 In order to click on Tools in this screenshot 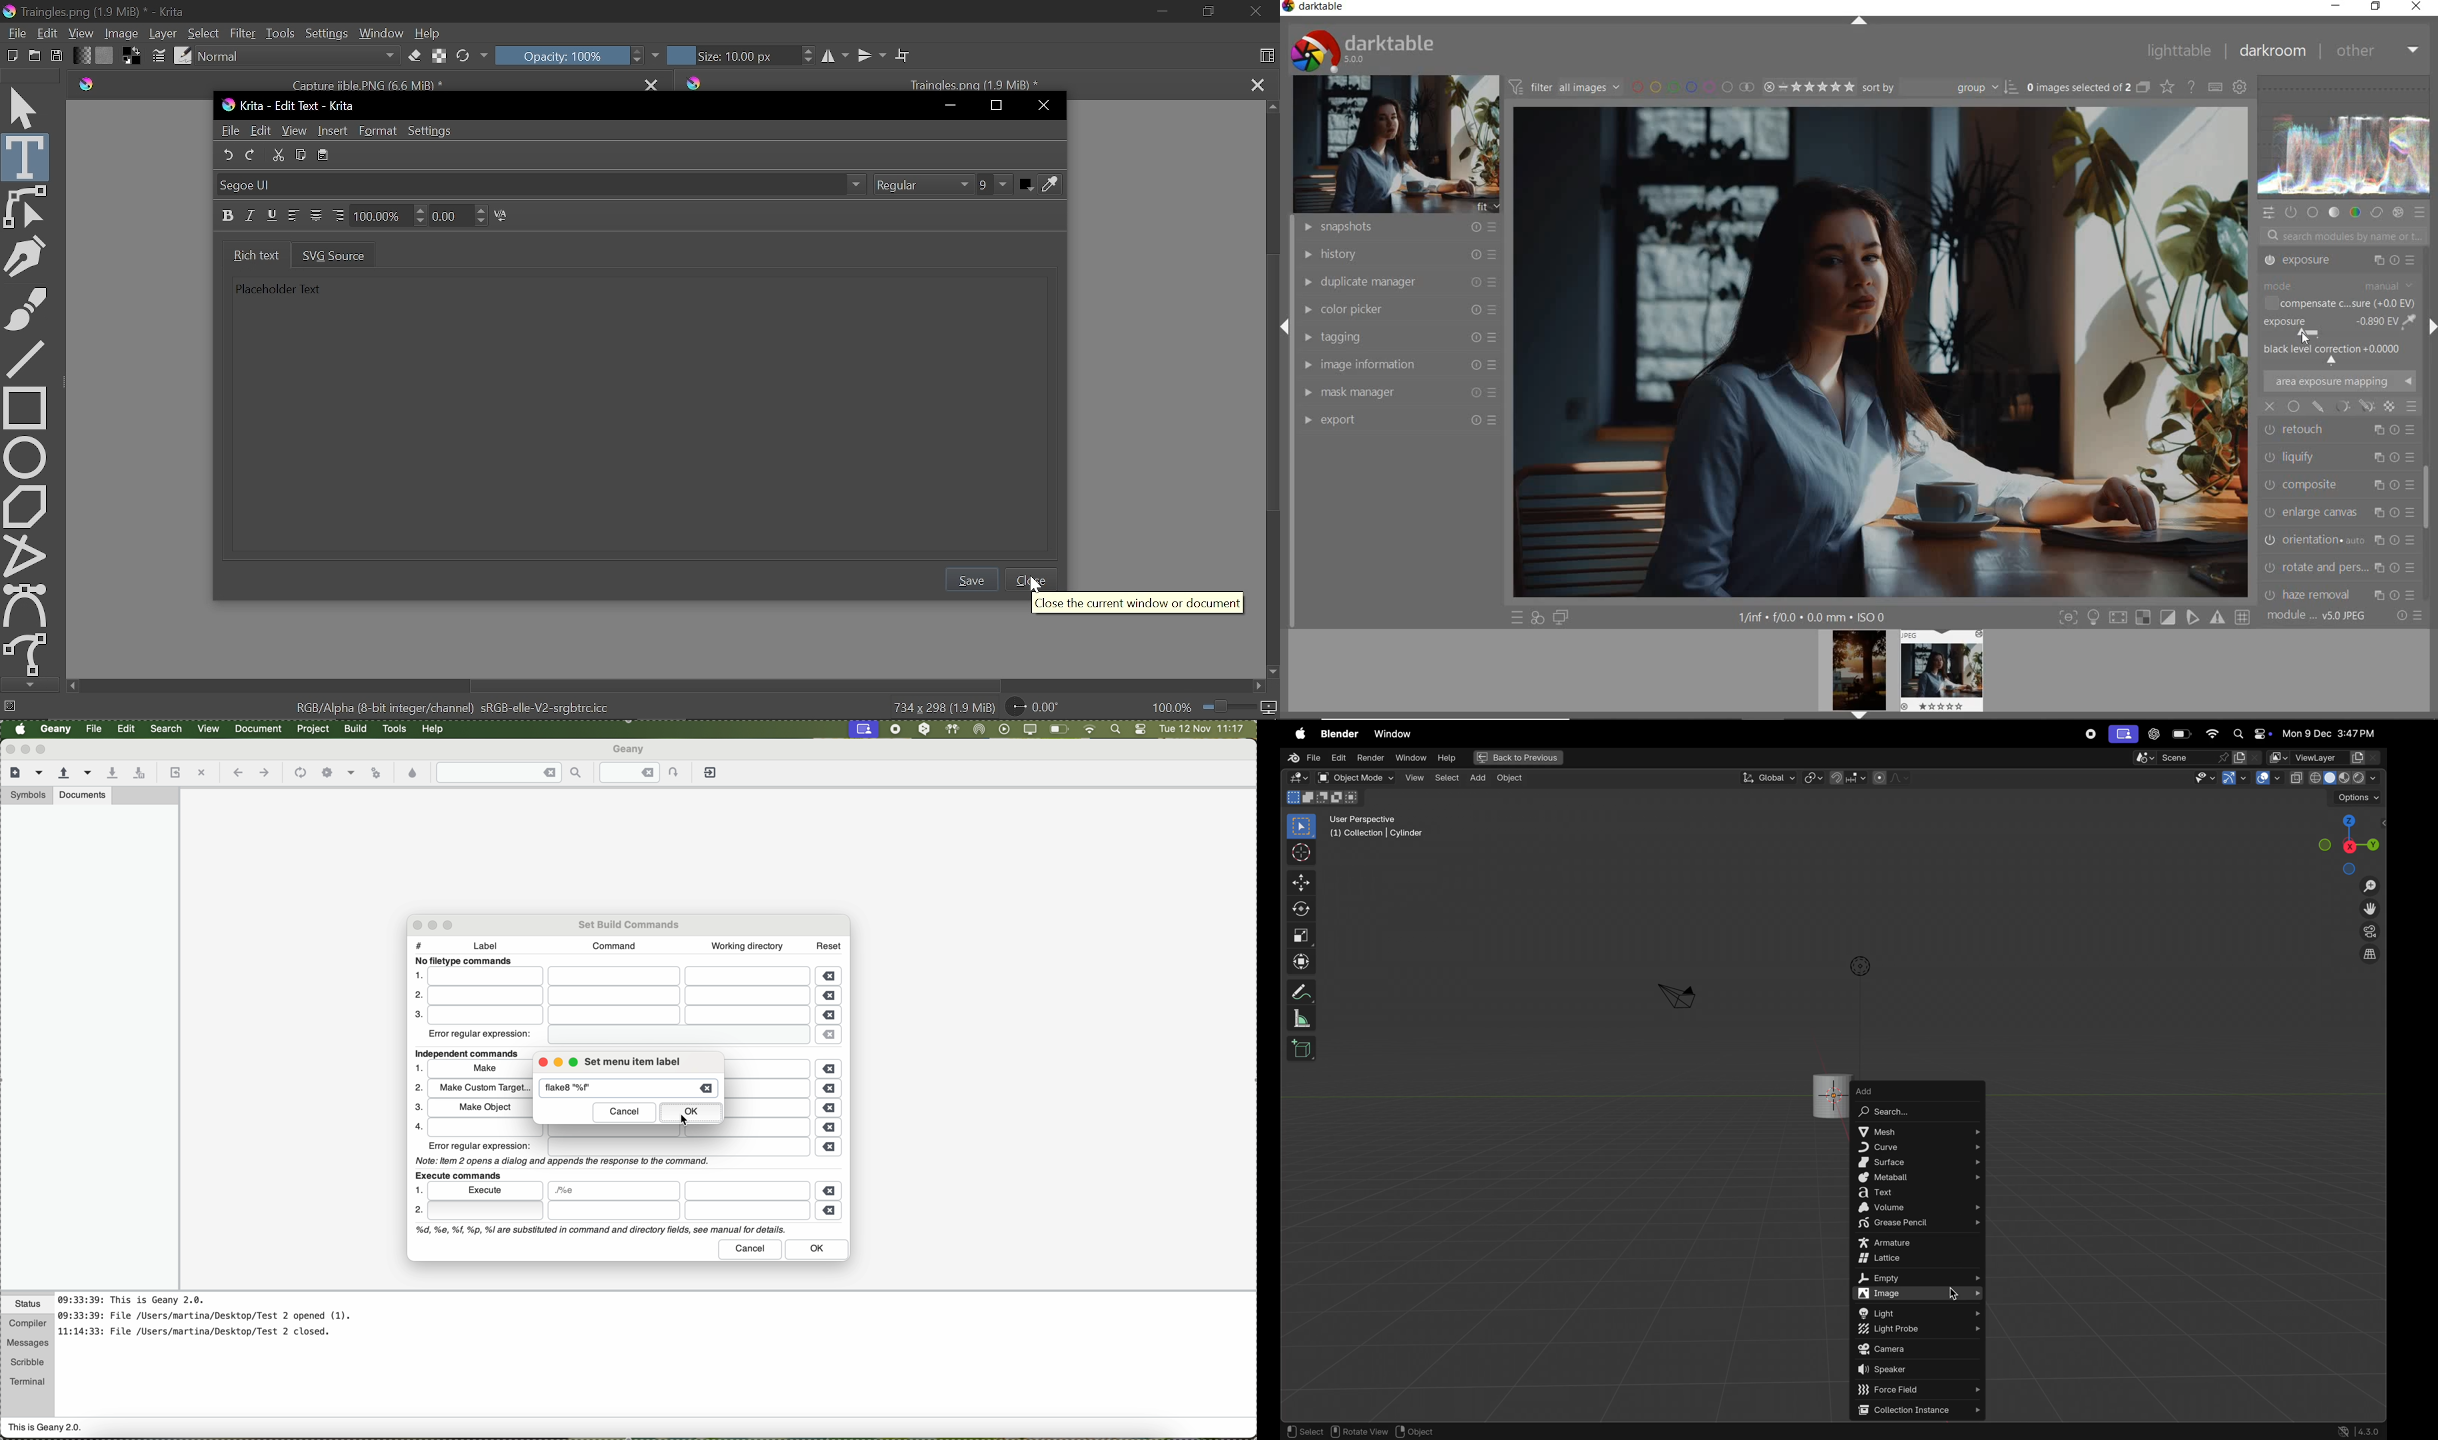, I will do `click(279, 35)`.